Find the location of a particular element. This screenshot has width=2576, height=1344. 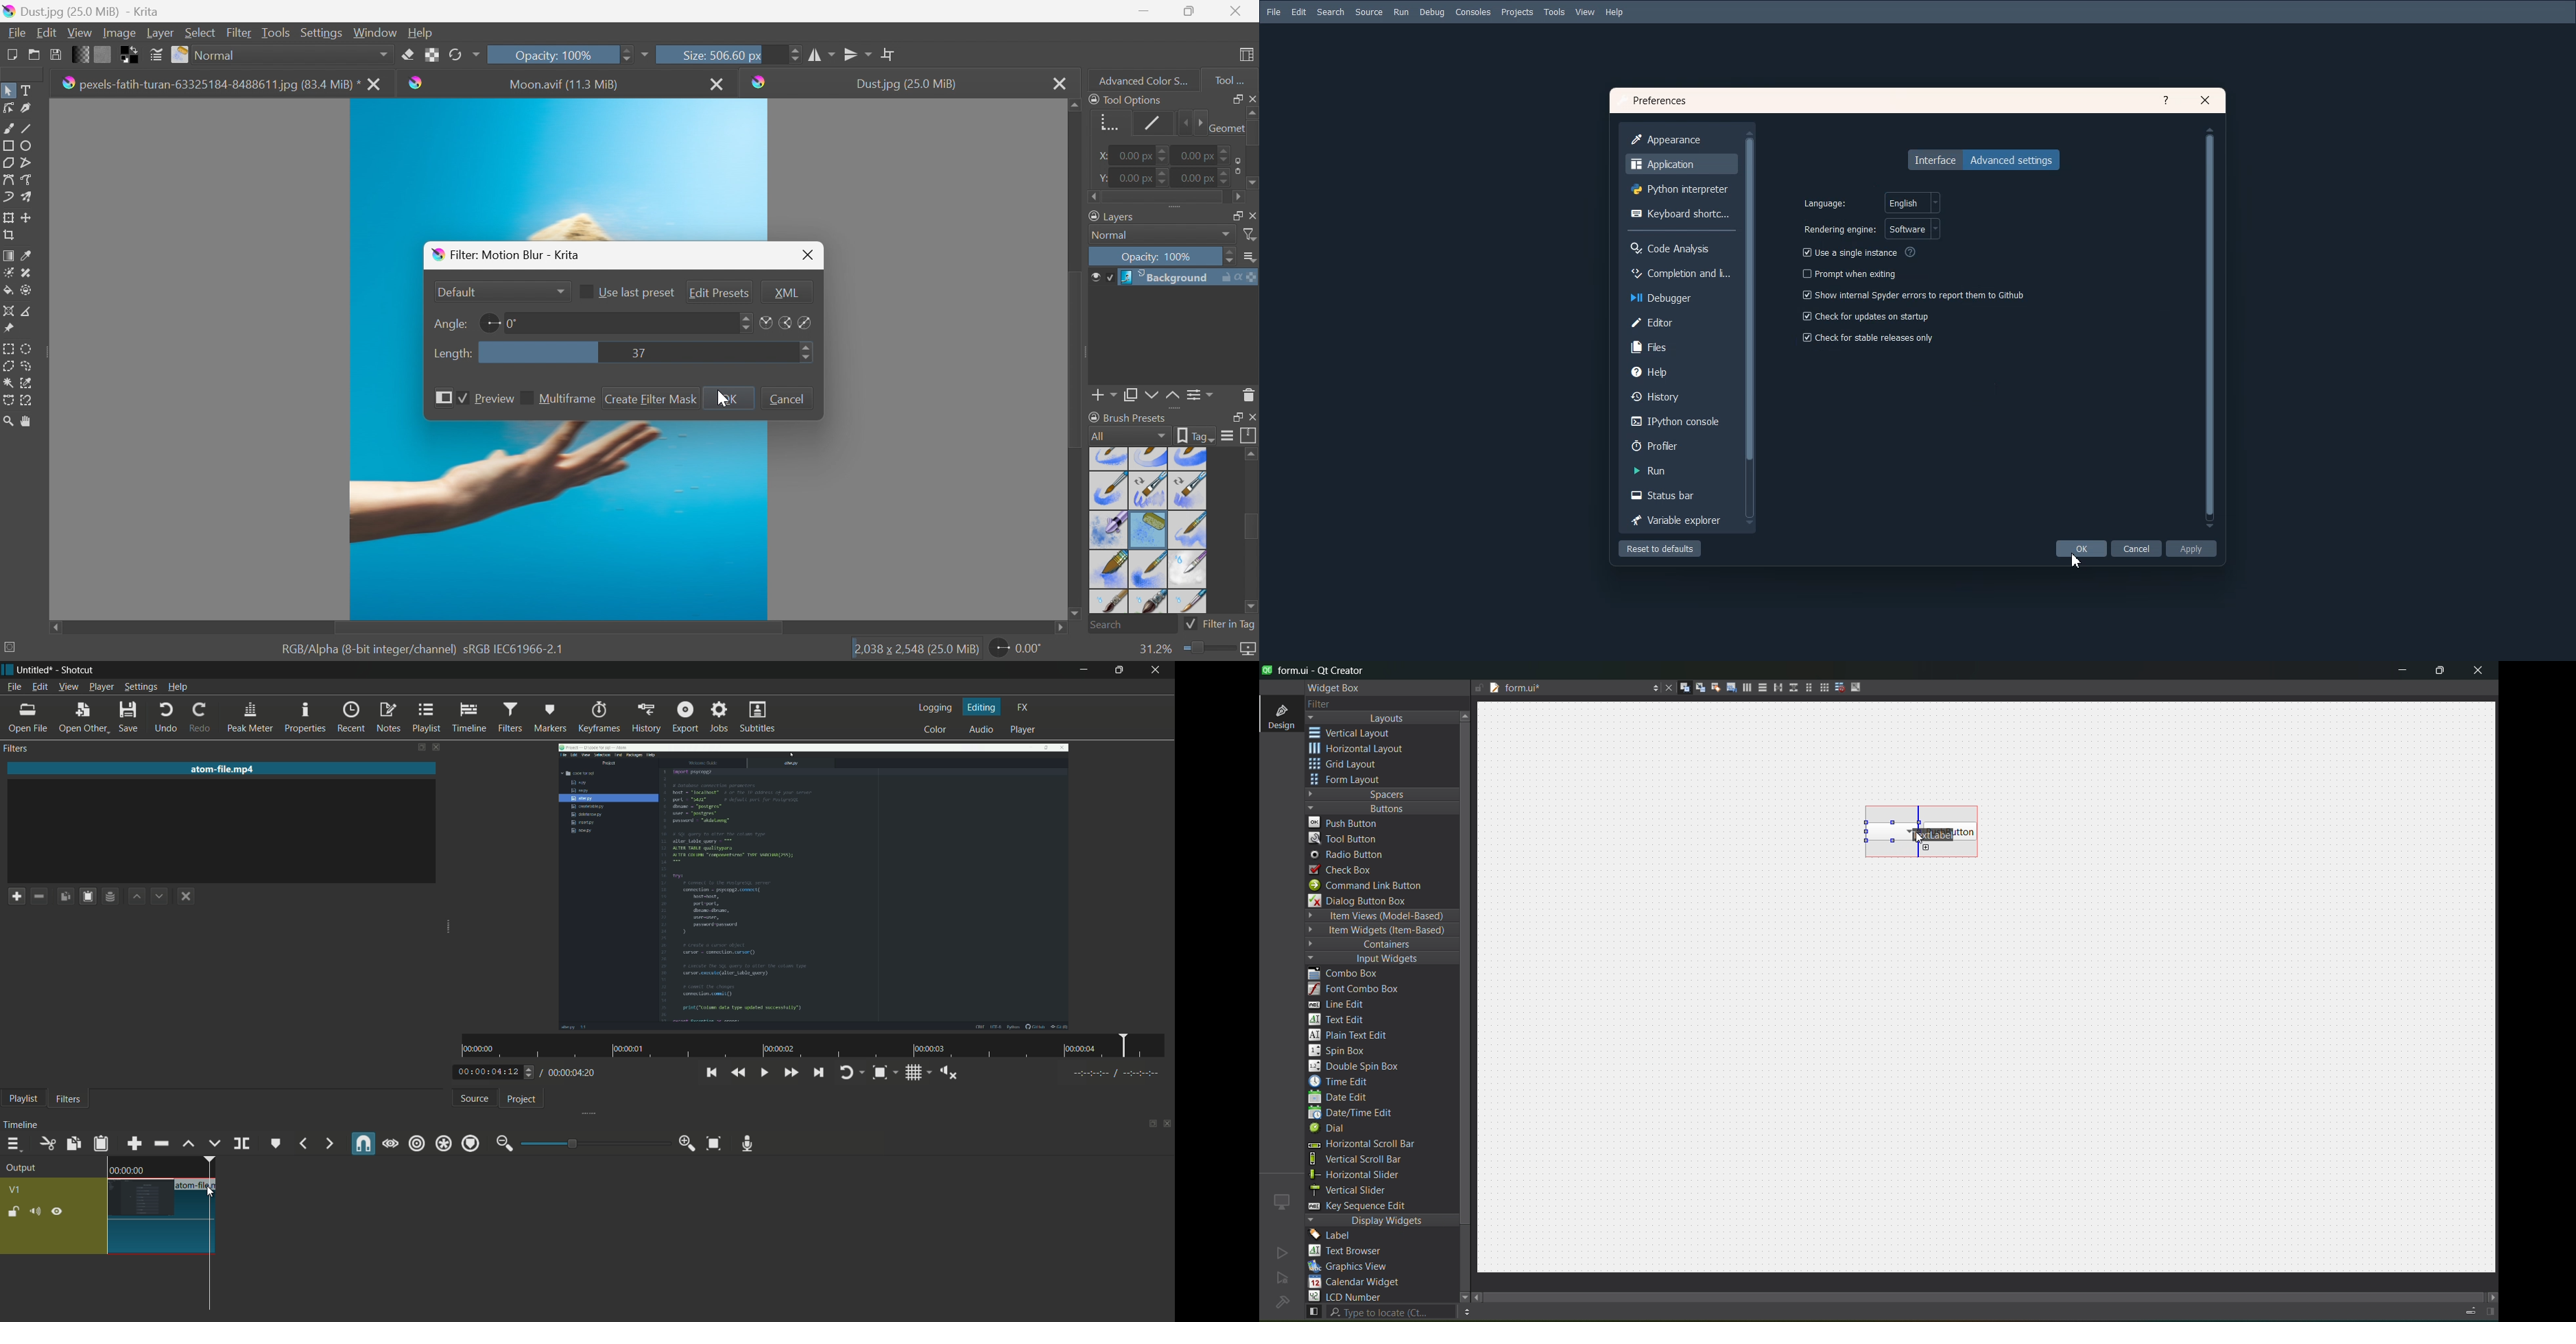

settings menu is located at coordinates (143, 687).